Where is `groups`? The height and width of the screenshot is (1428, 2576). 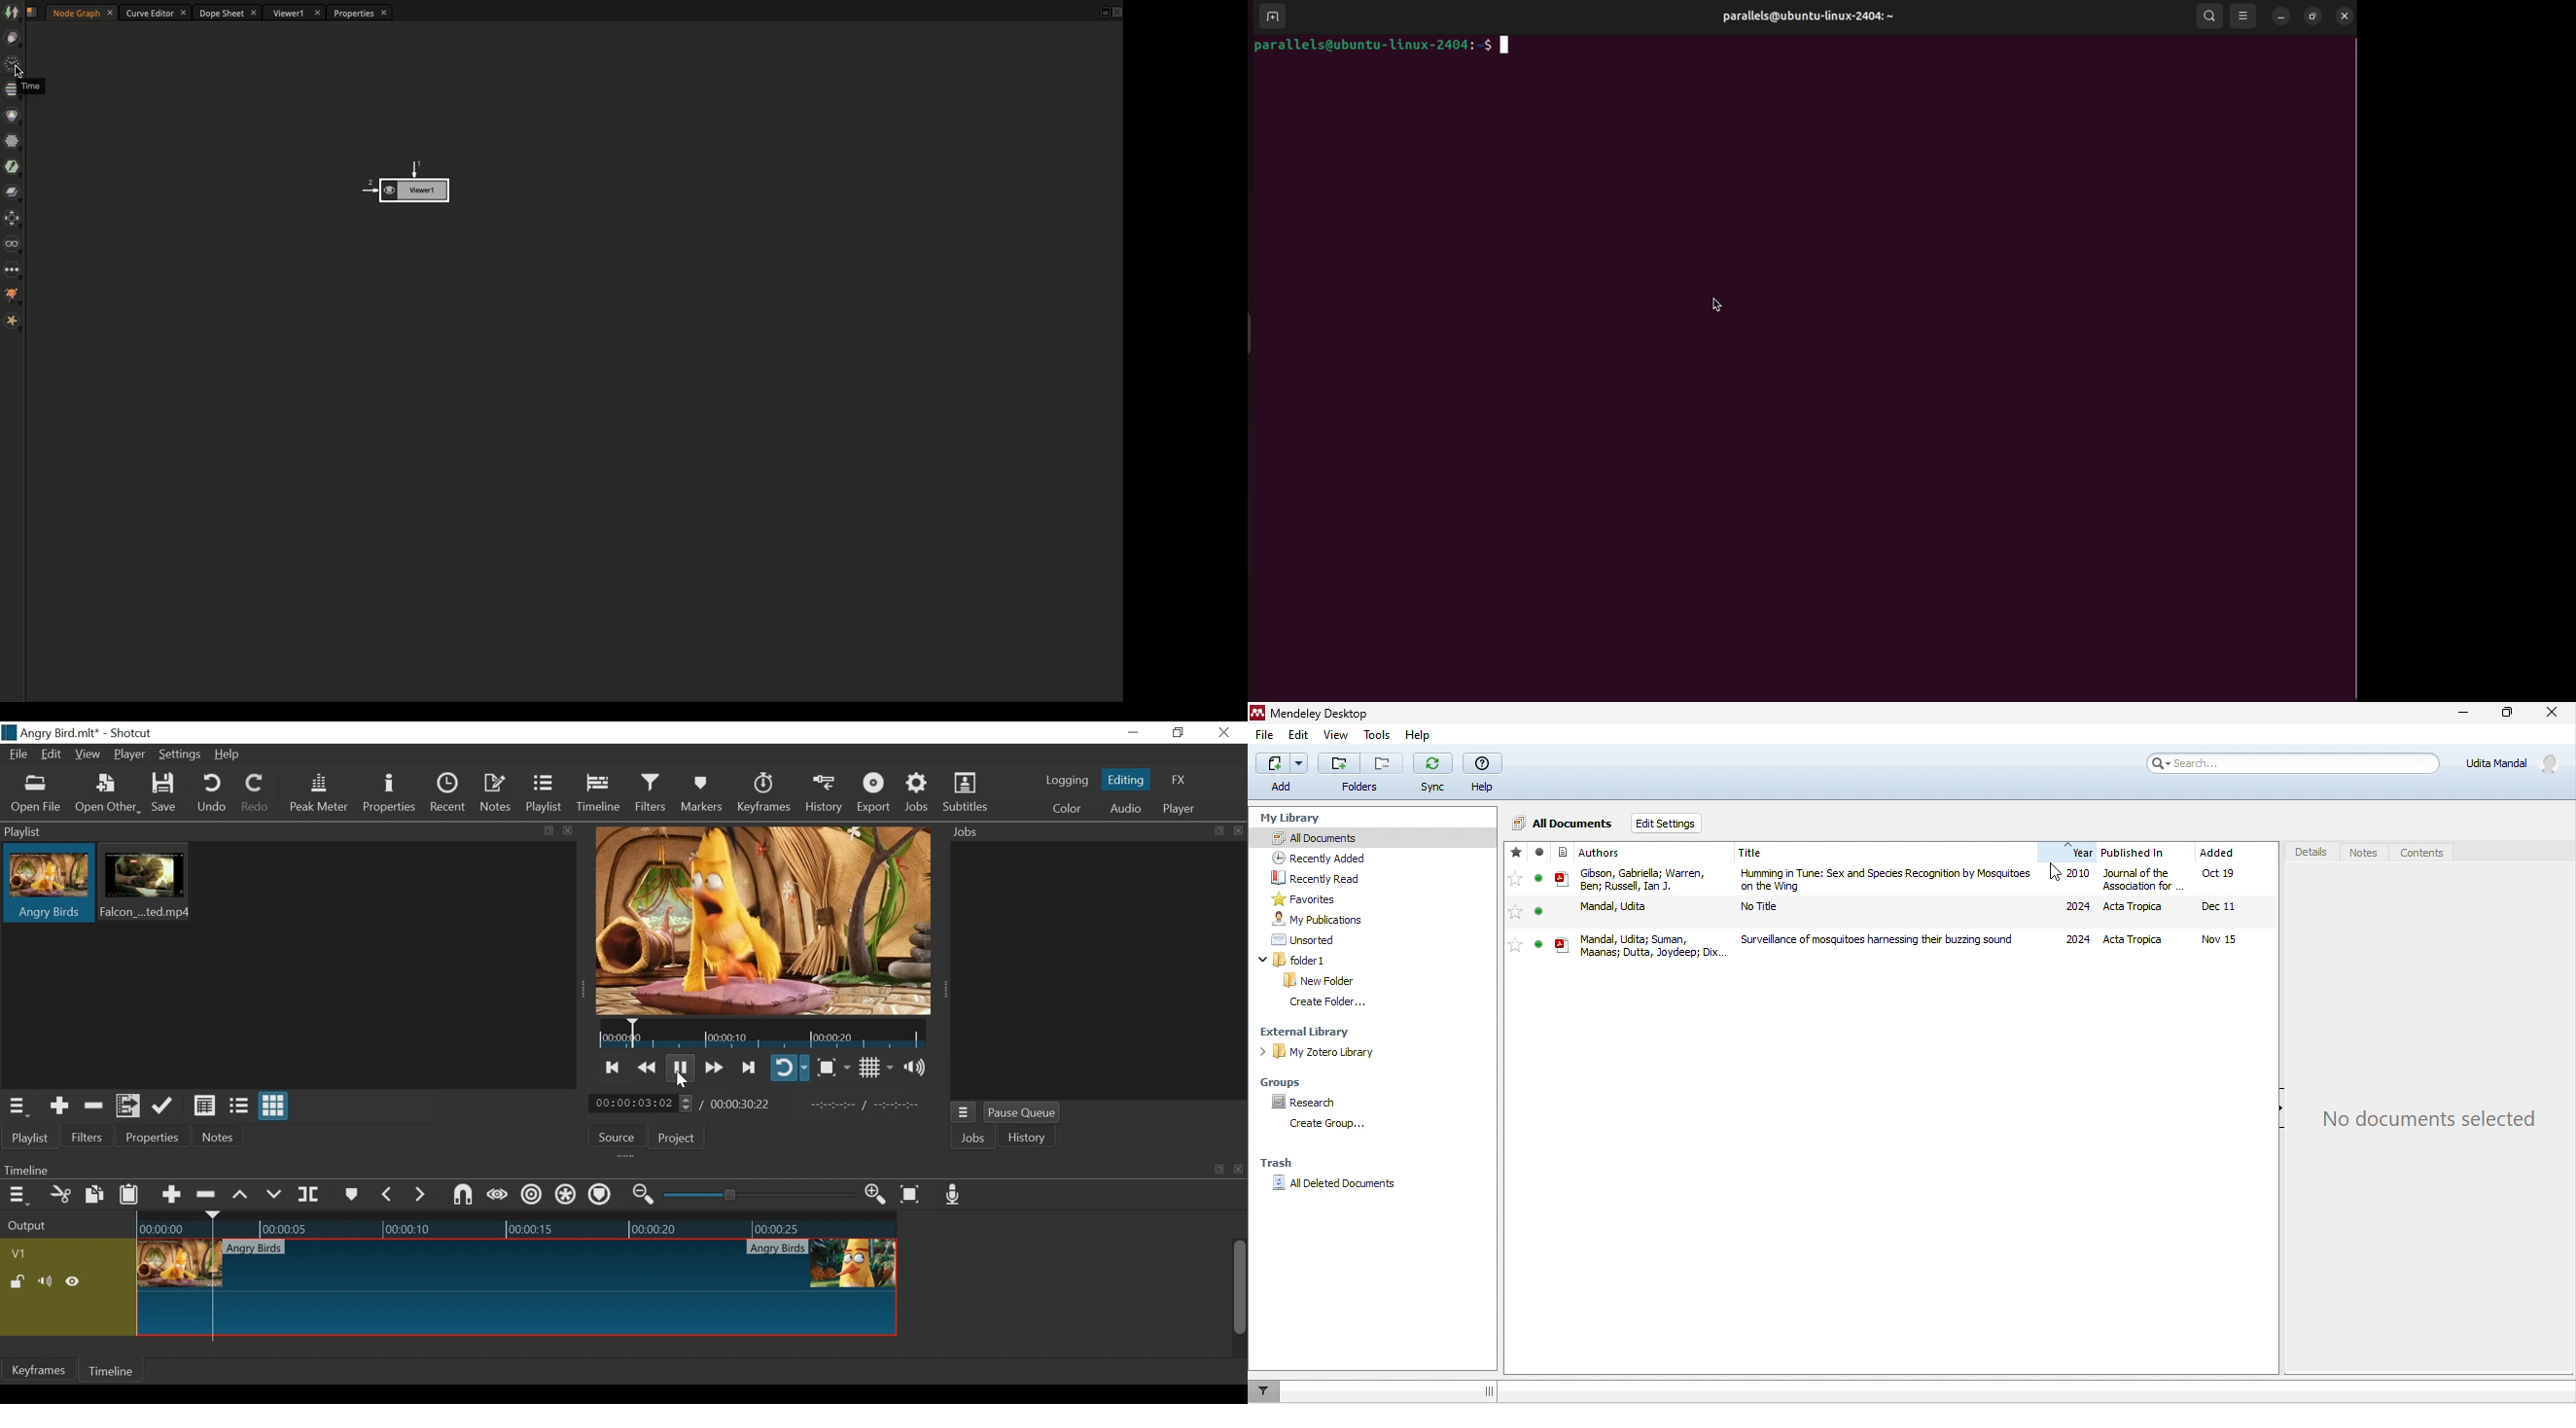
groups is located at coordinates (1281, 1081).